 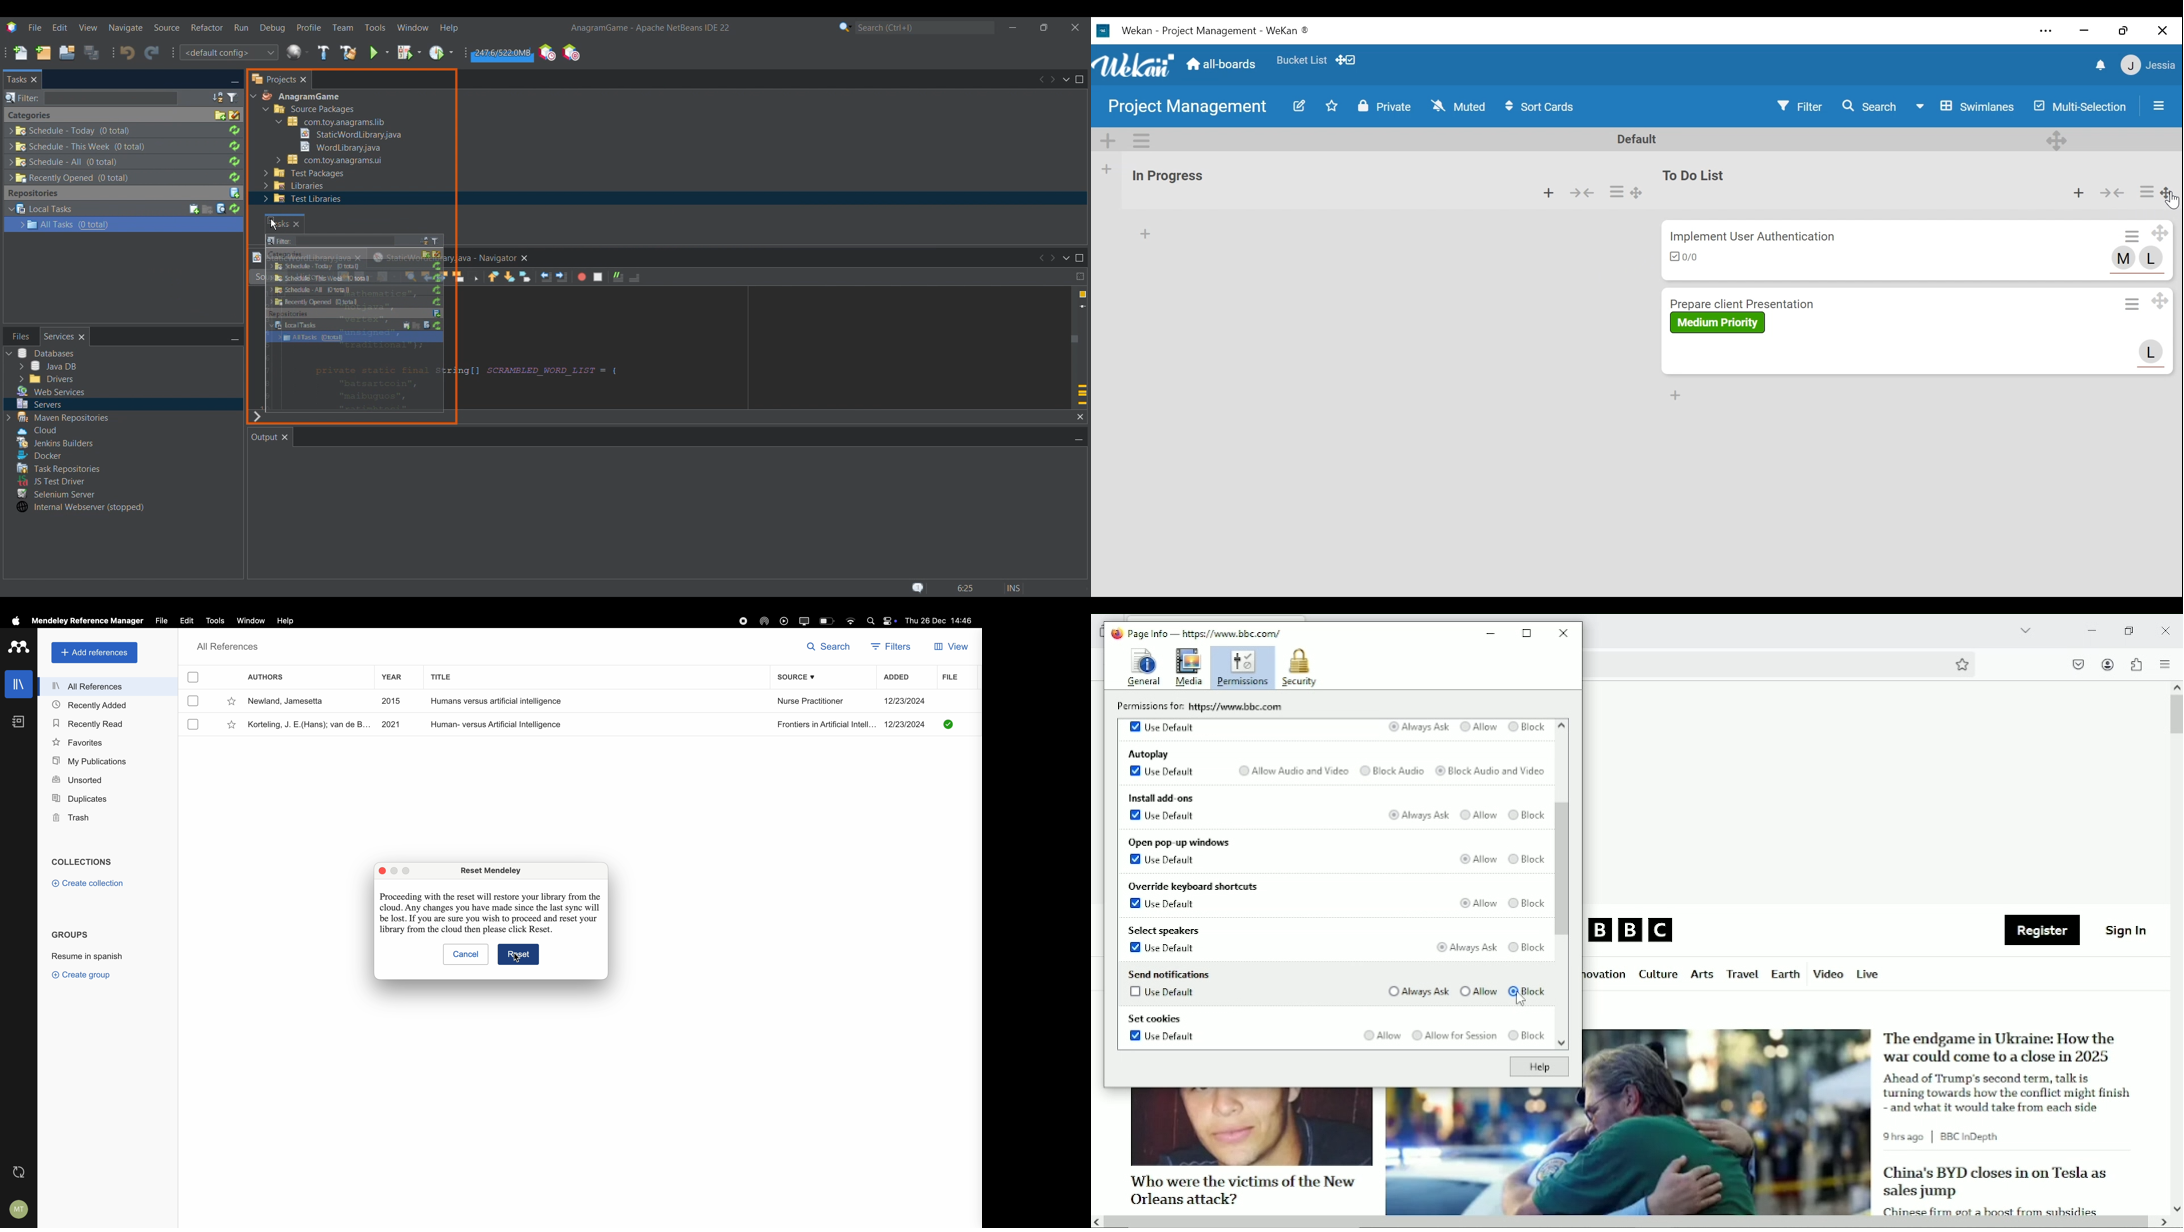 I want to click on resize, so click(x=1528, y=633).